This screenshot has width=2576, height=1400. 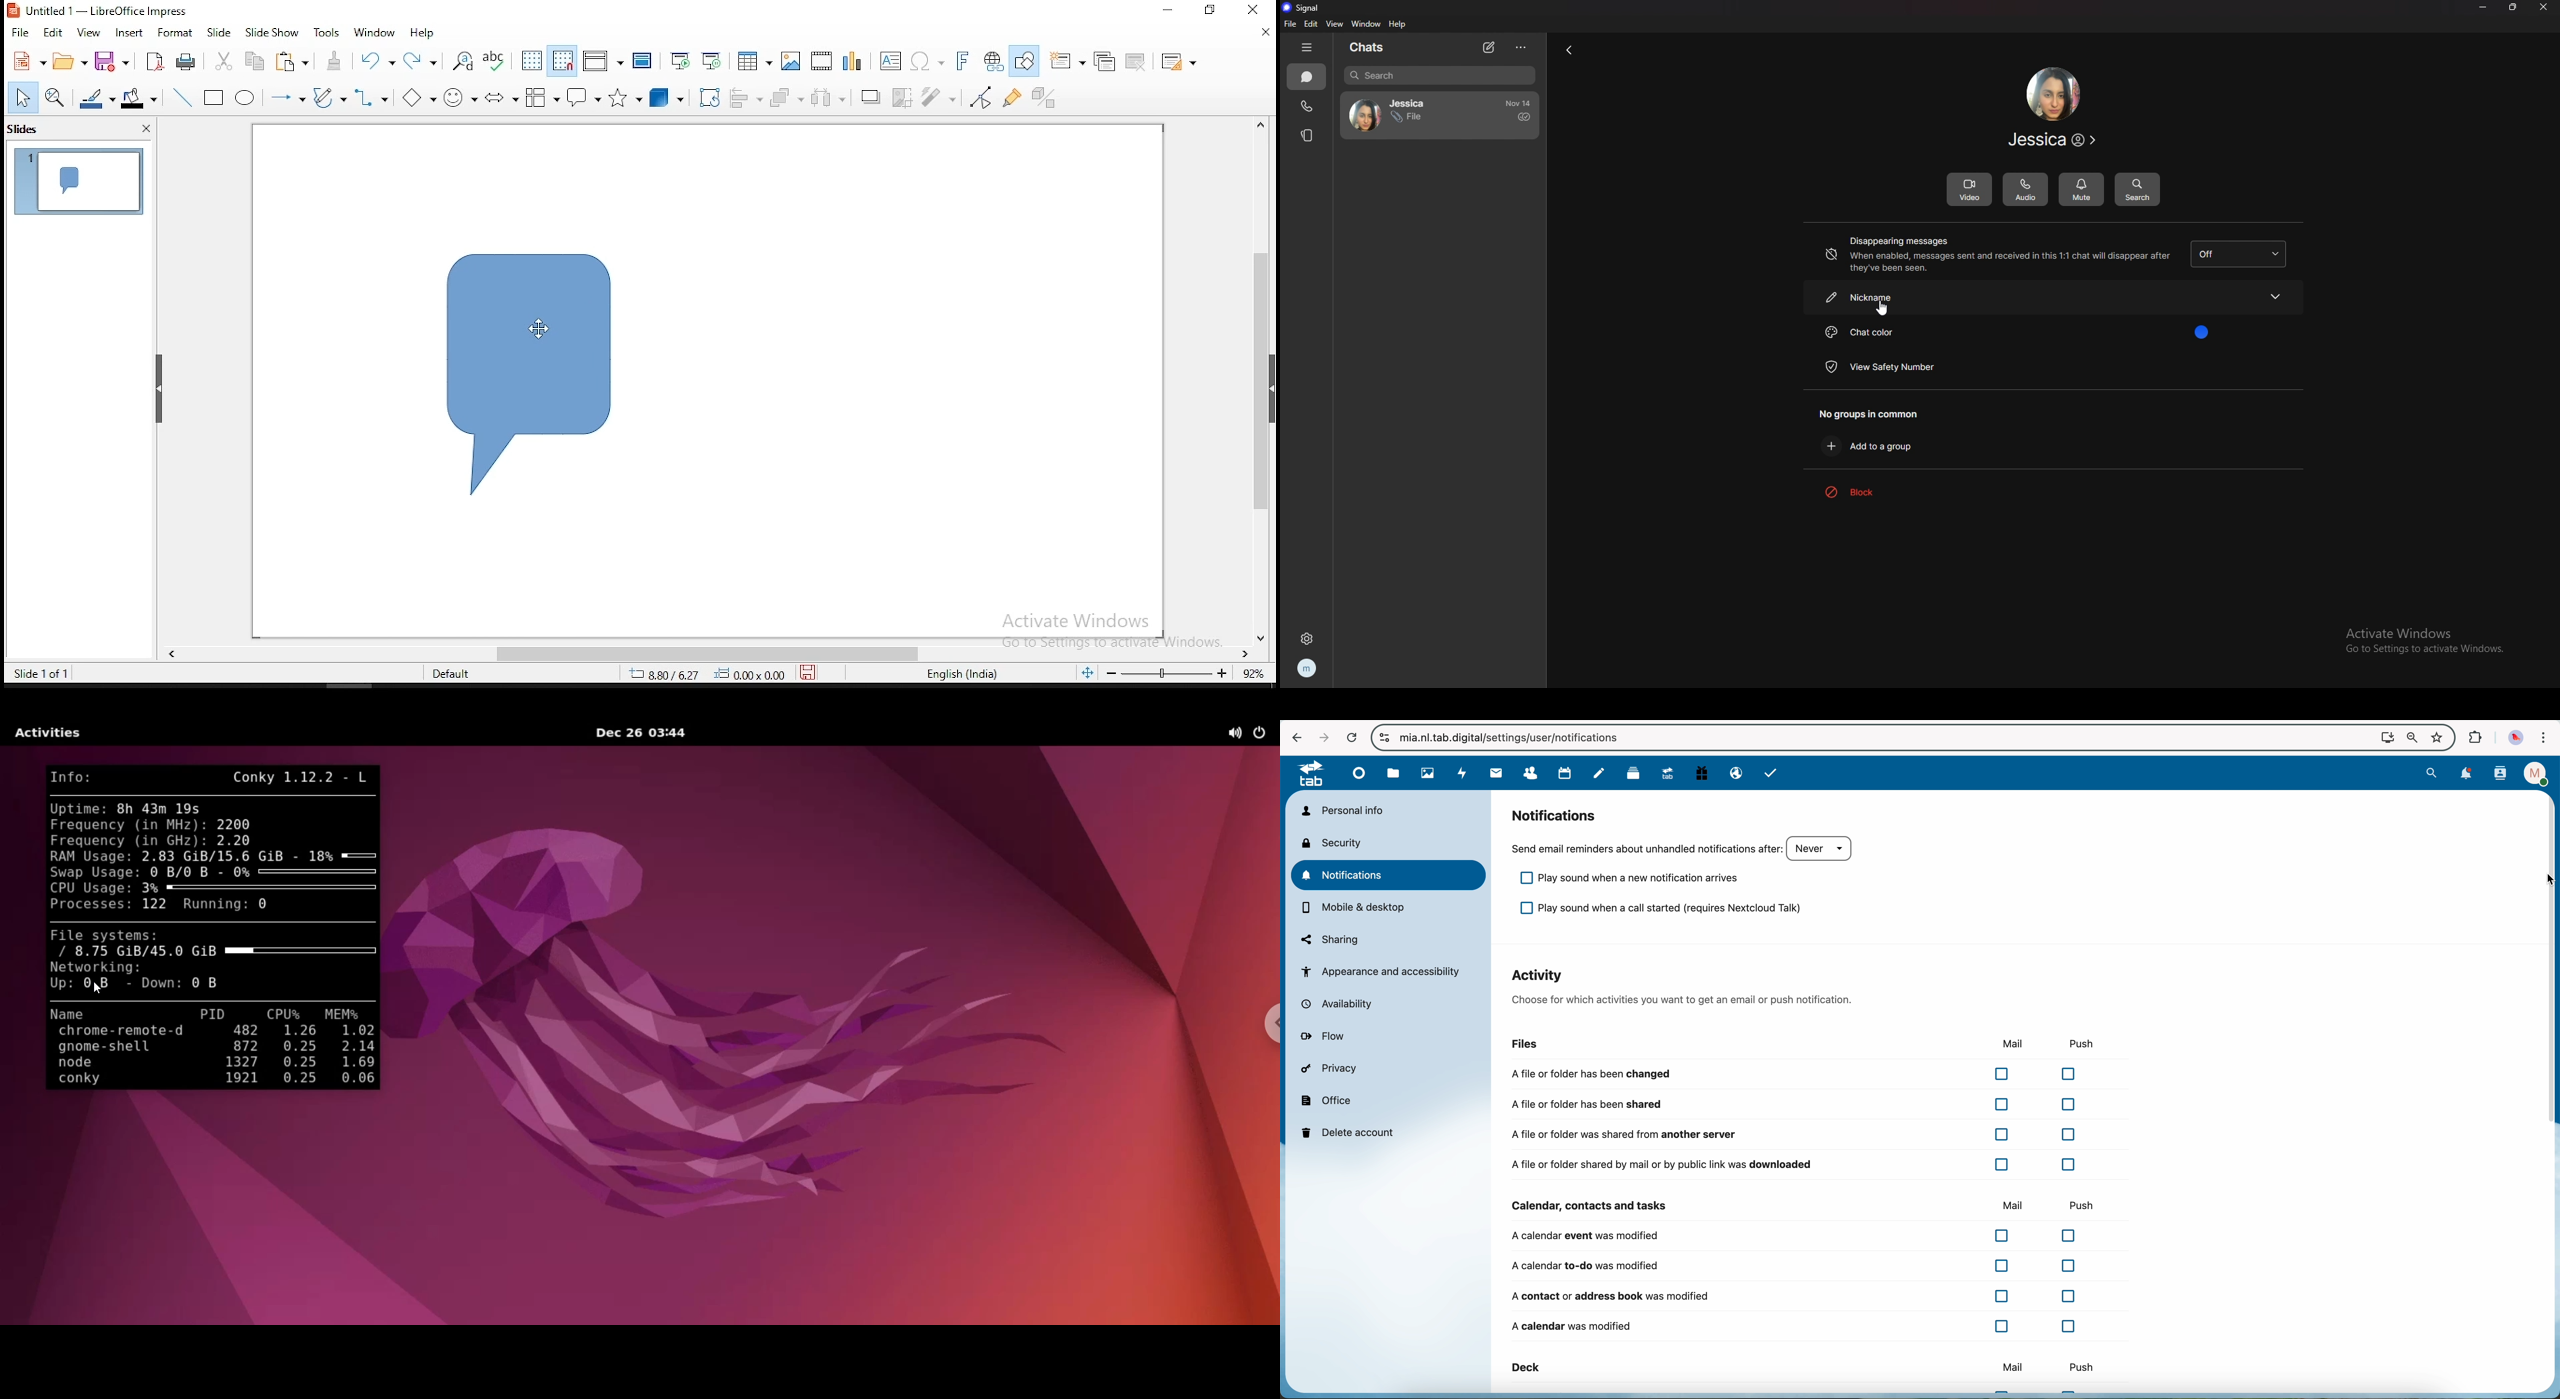 I want to click on new chat, so click(x=1487, y=47).